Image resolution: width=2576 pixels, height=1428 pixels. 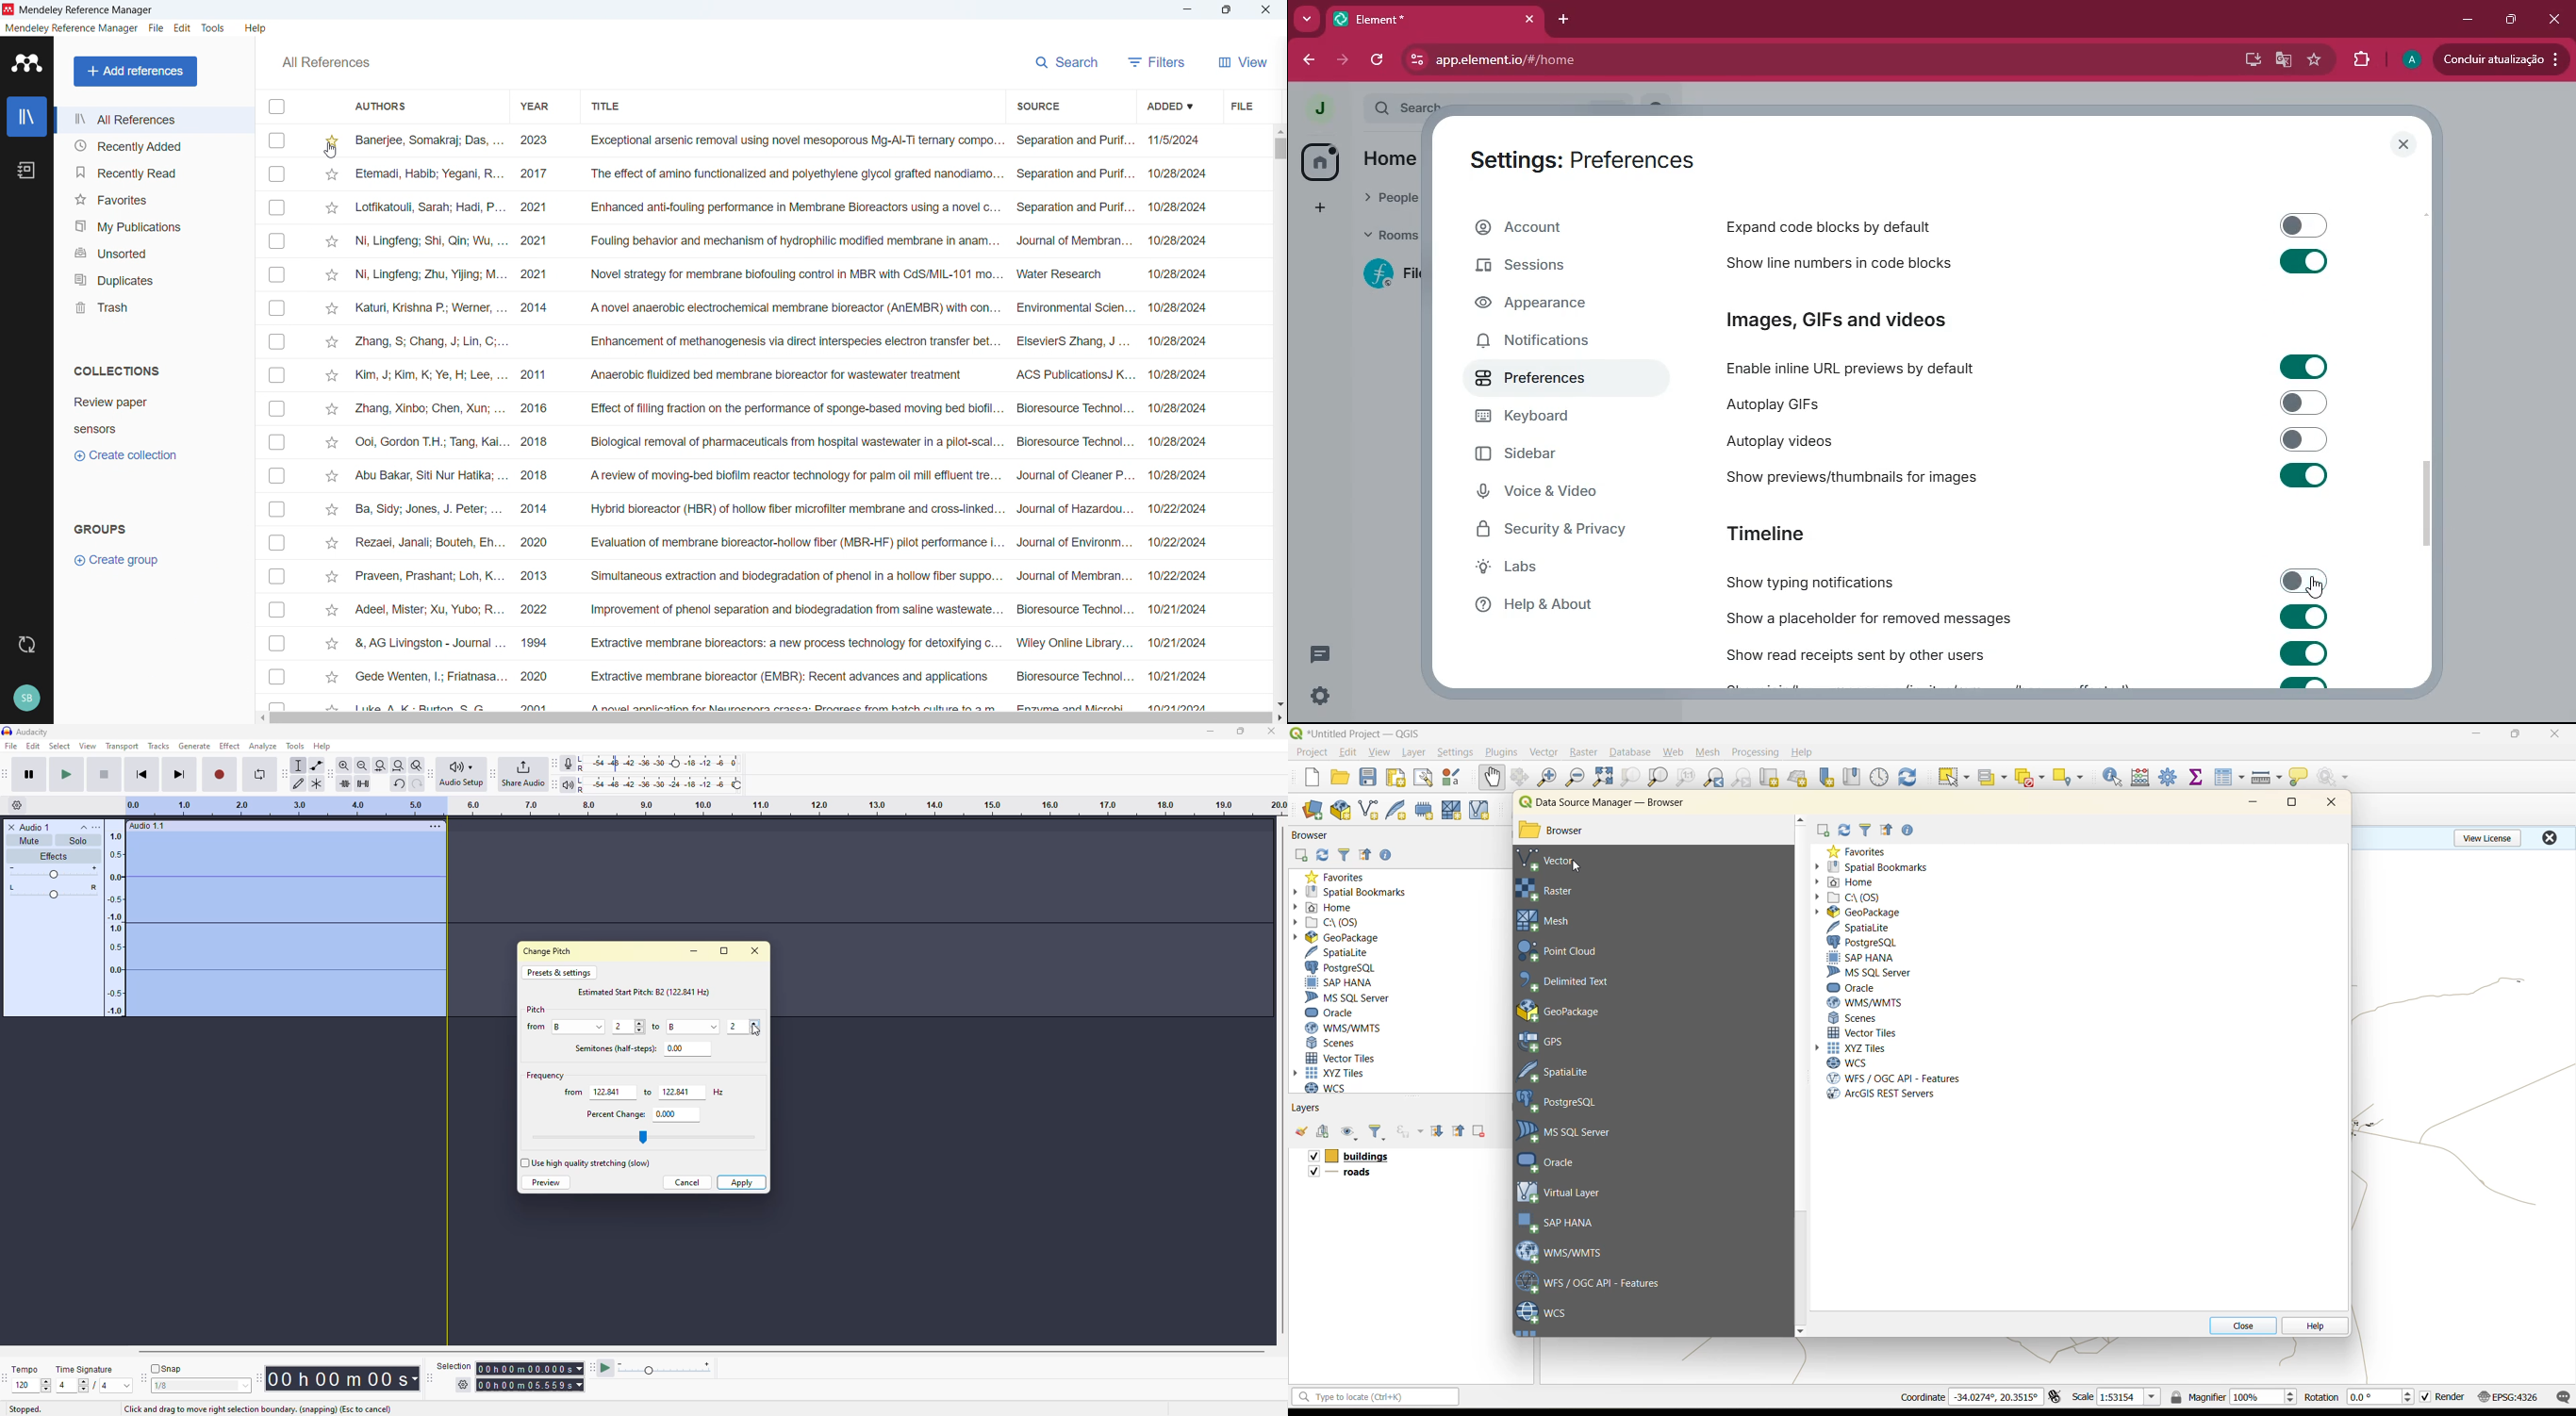 What do you see at coordinates (326, 747) in the screenshot?
I see `help` at bounding box center [326, 747].